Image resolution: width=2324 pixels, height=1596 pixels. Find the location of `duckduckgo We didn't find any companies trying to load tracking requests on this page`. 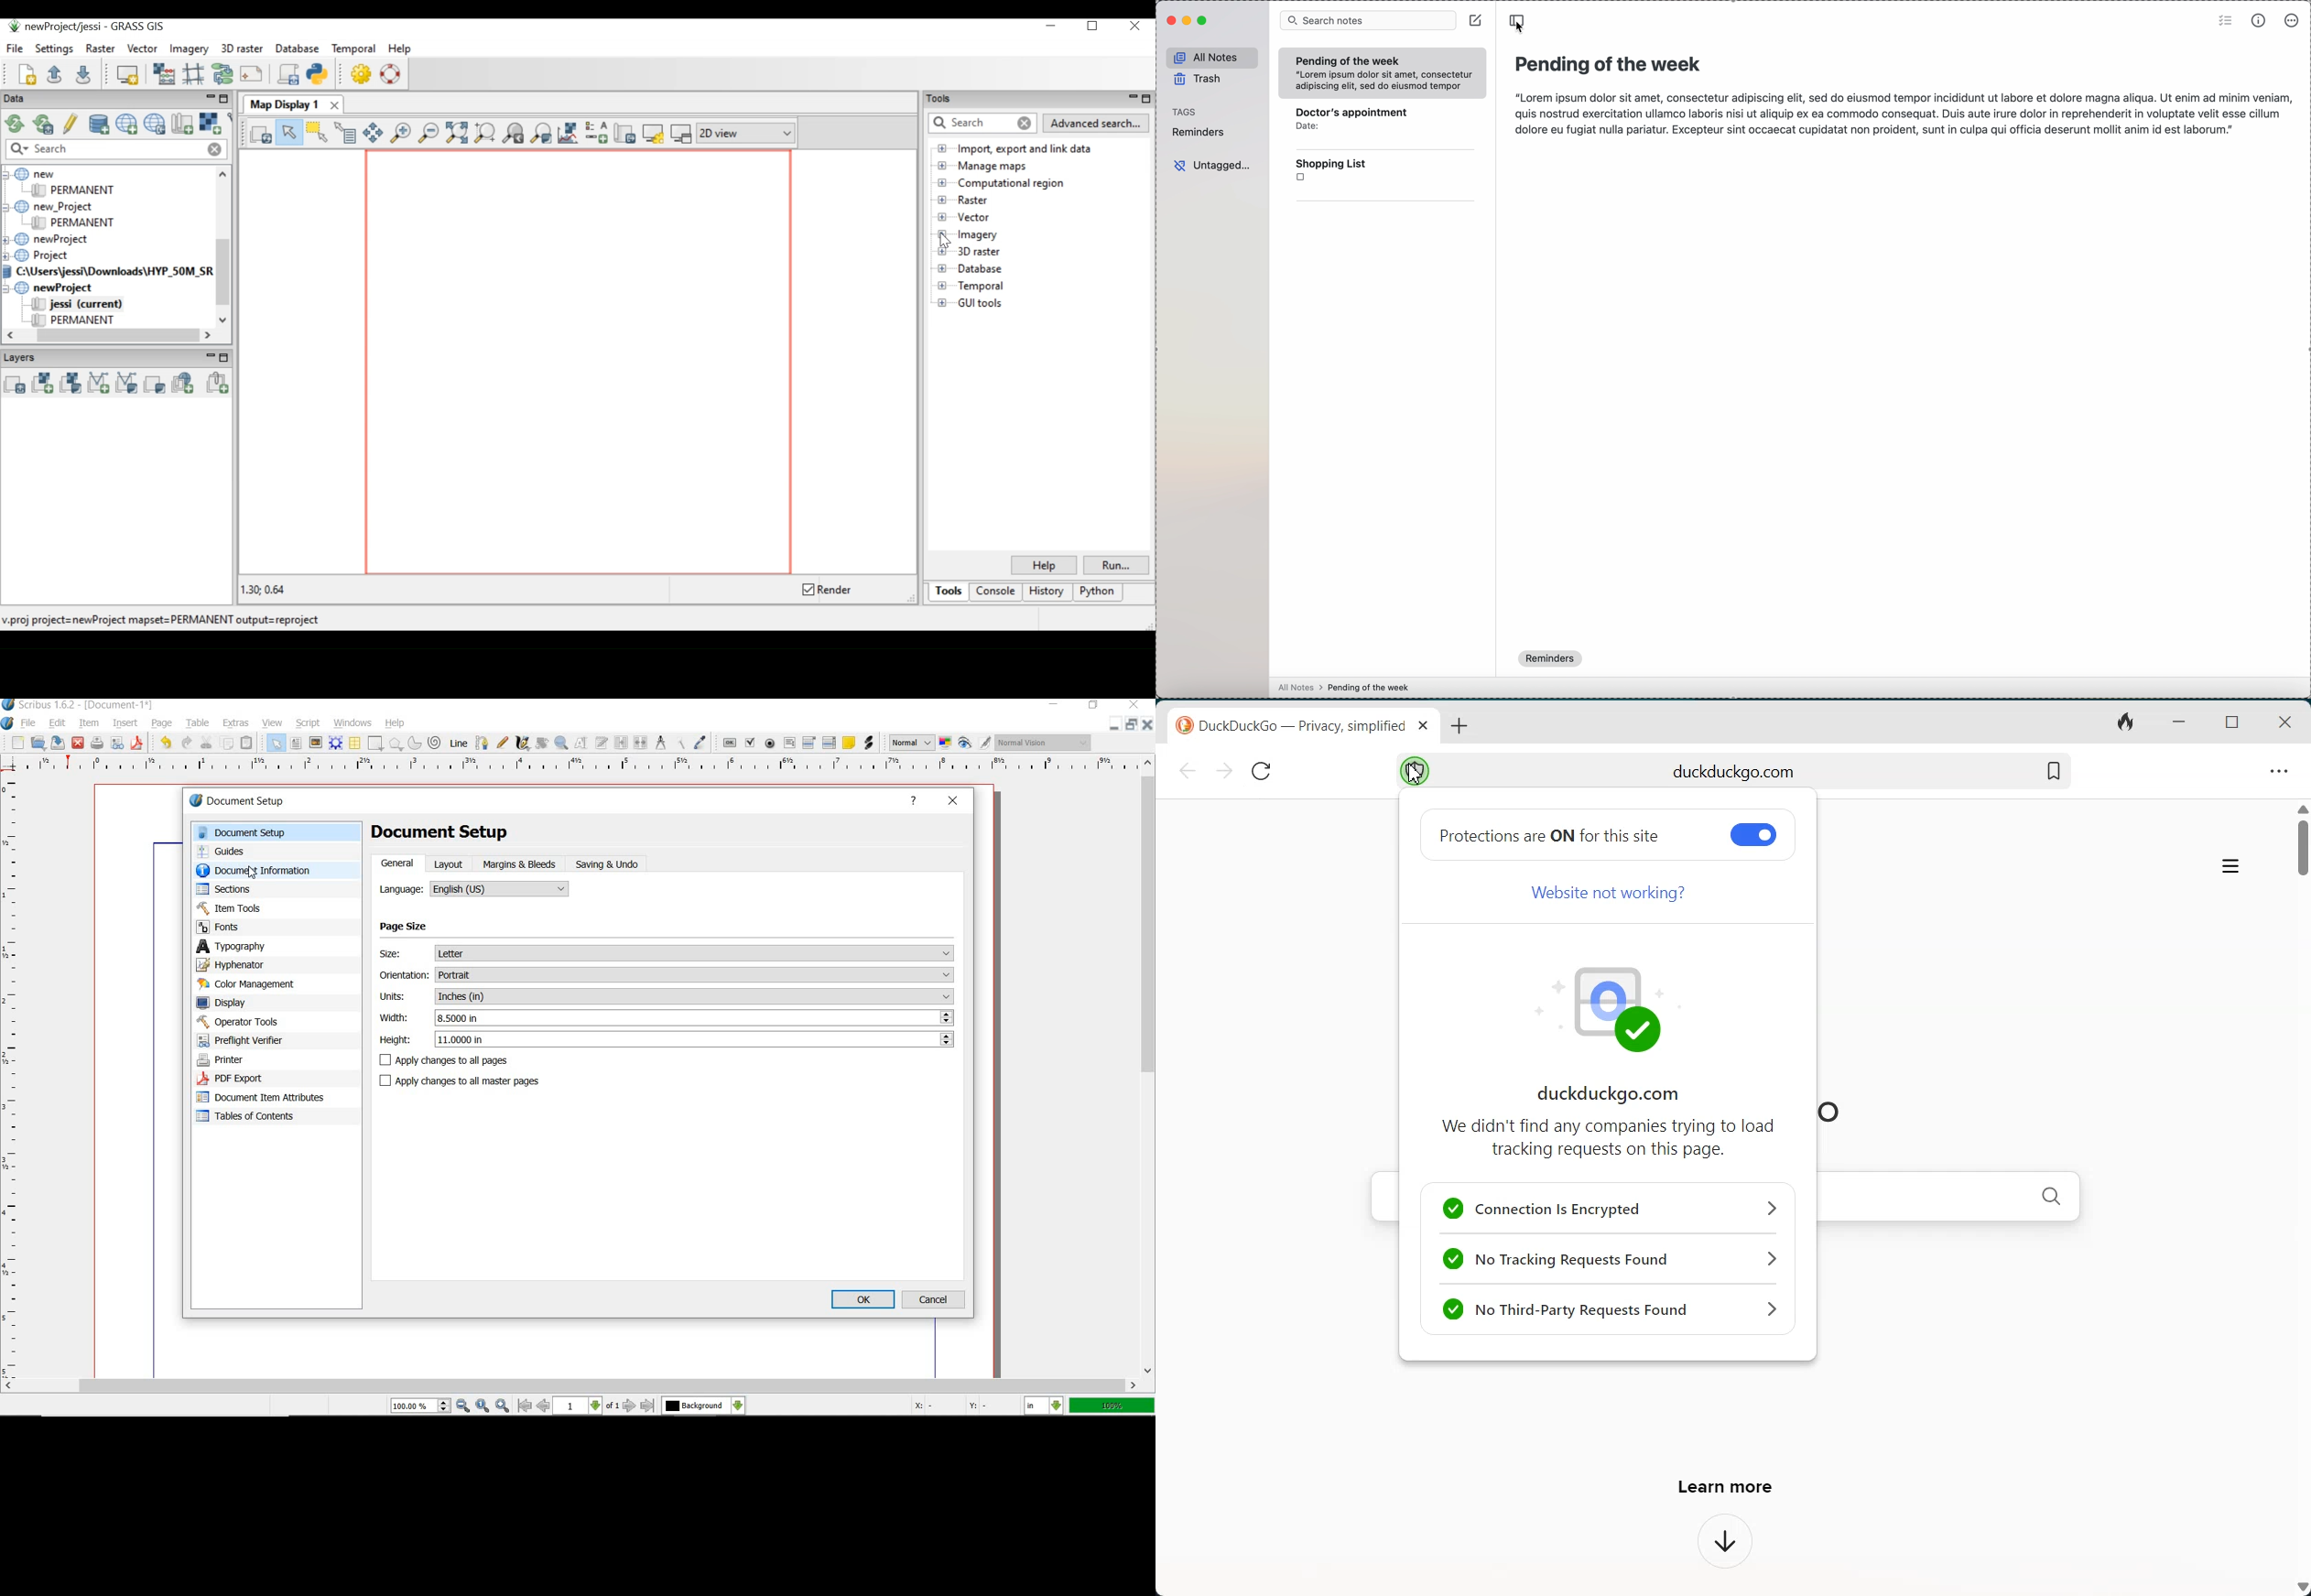

duckduckgo We didn't find any companies trying to load tracking requests on this page is located at coordinates (1610, 1122).